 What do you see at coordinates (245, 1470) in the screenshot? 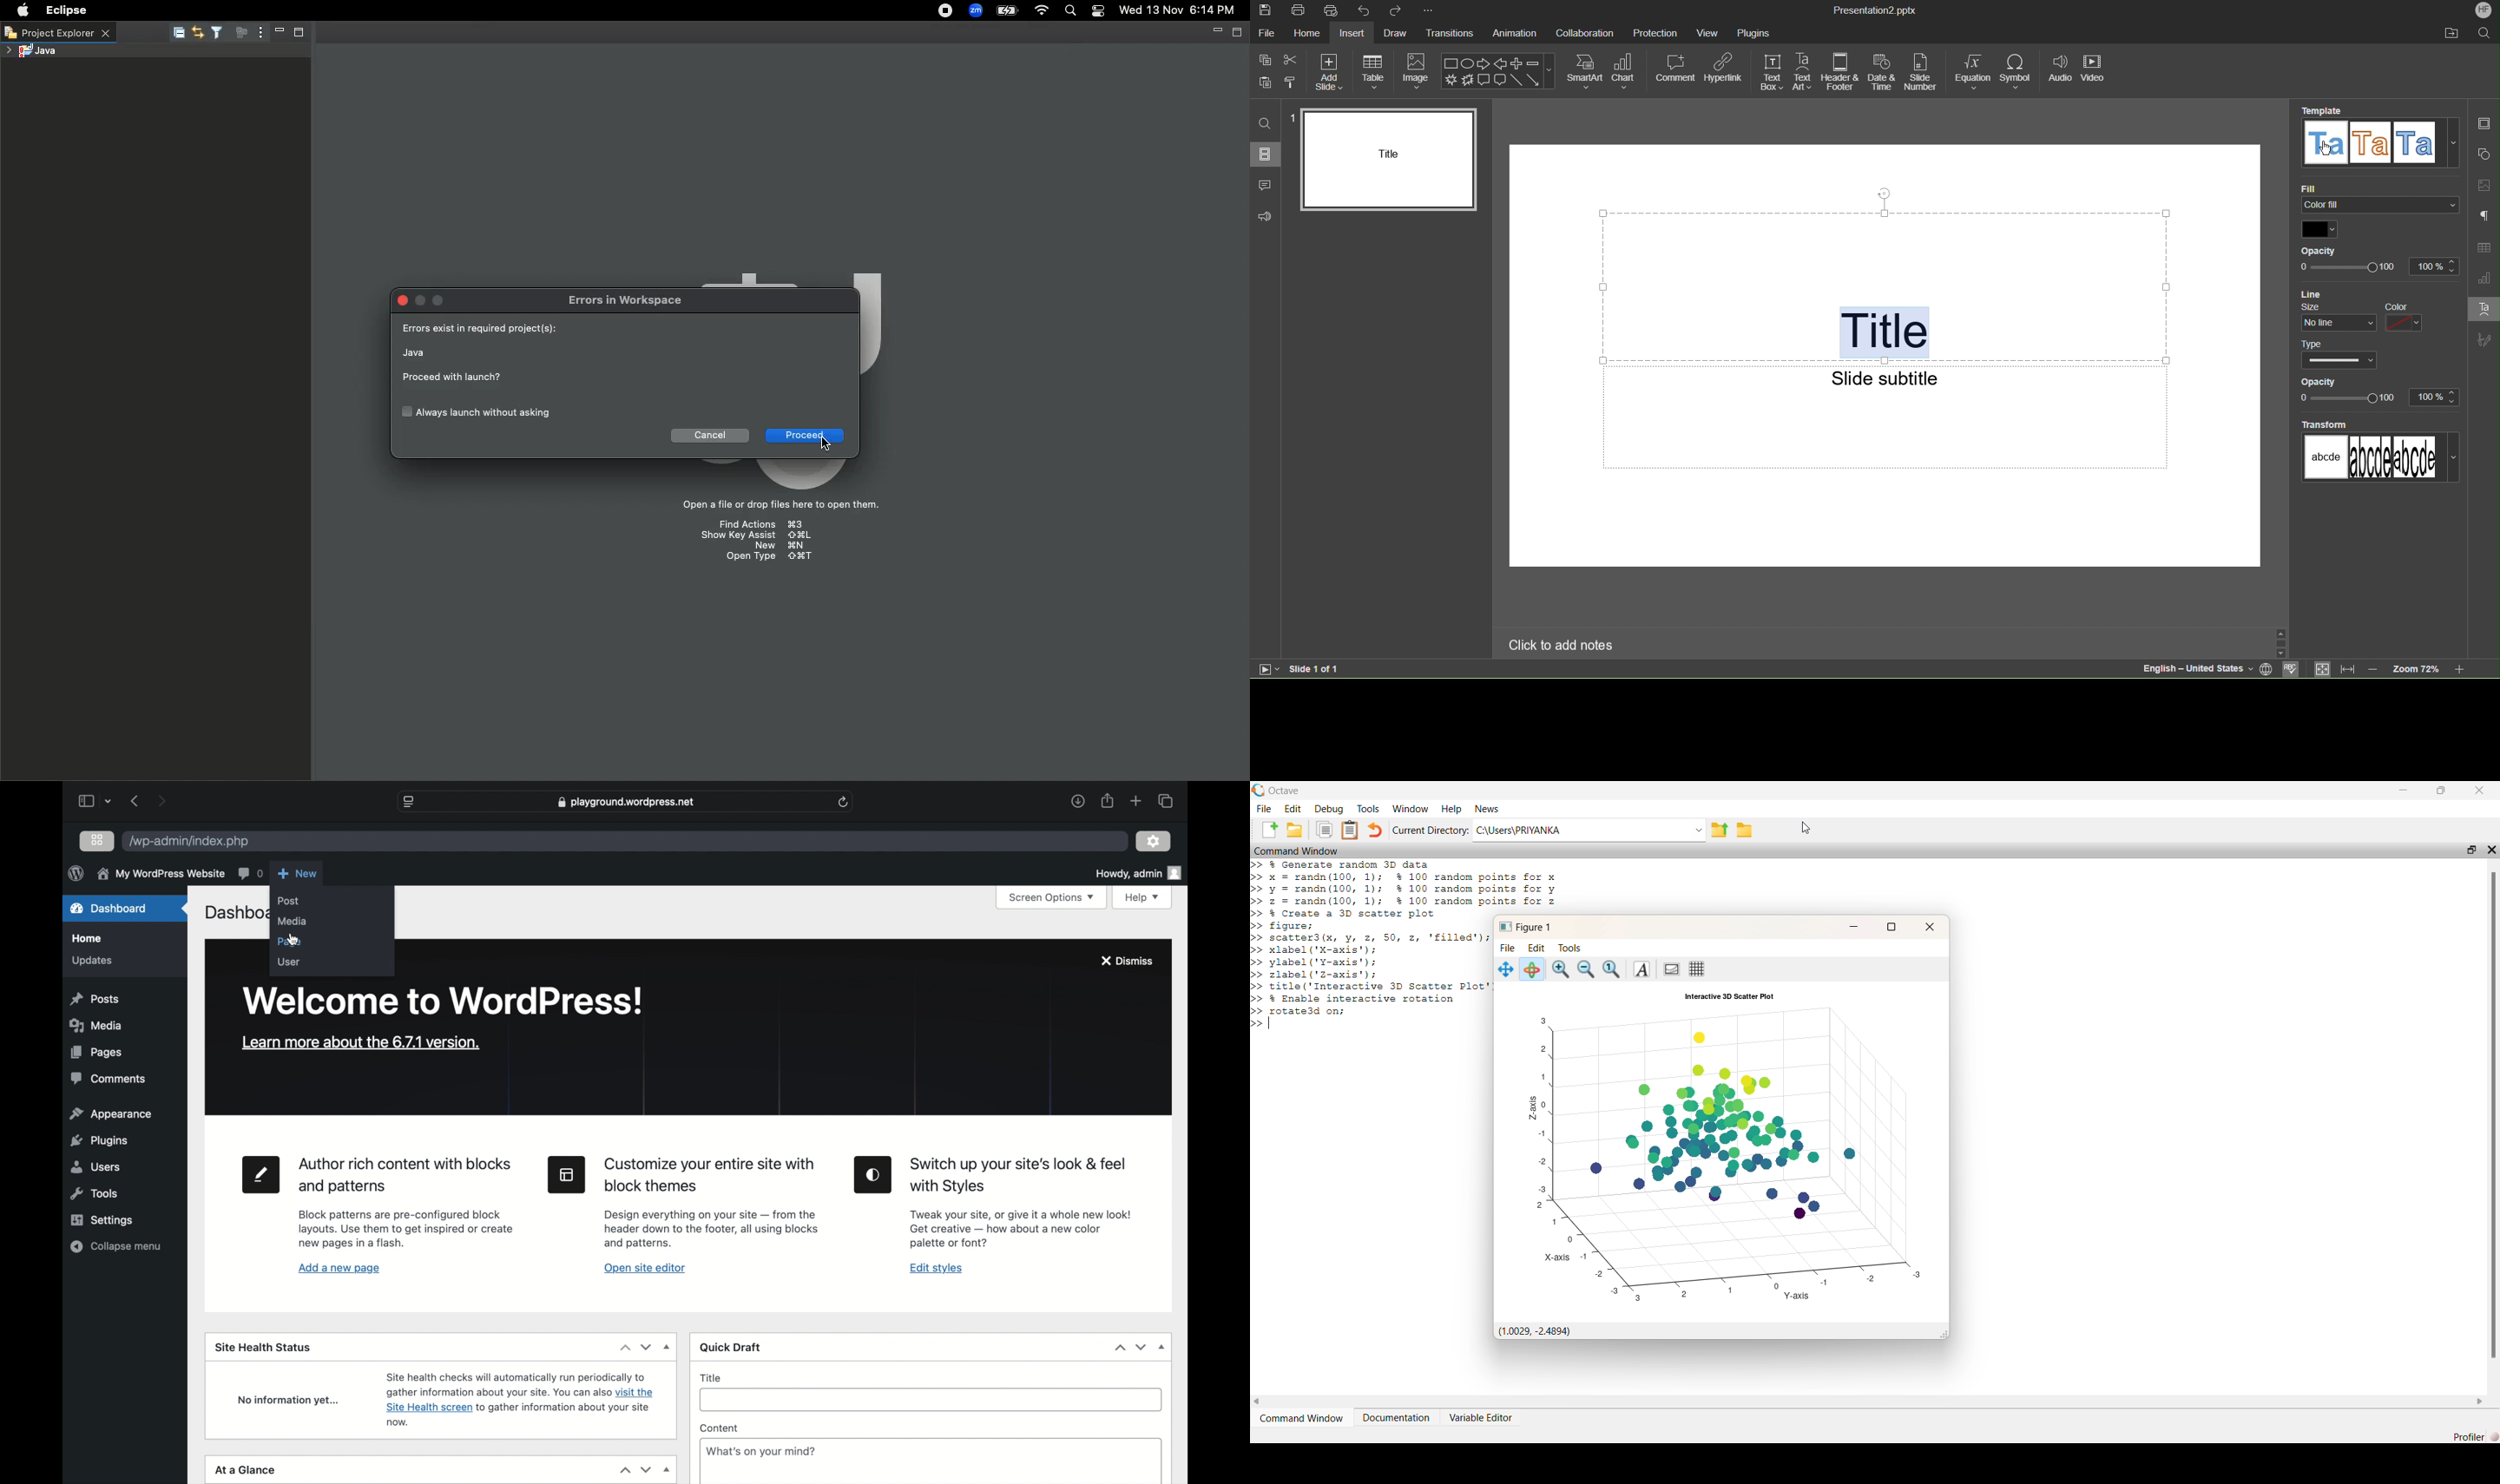
I see `at a glance` at bounding box center [245, 1470].